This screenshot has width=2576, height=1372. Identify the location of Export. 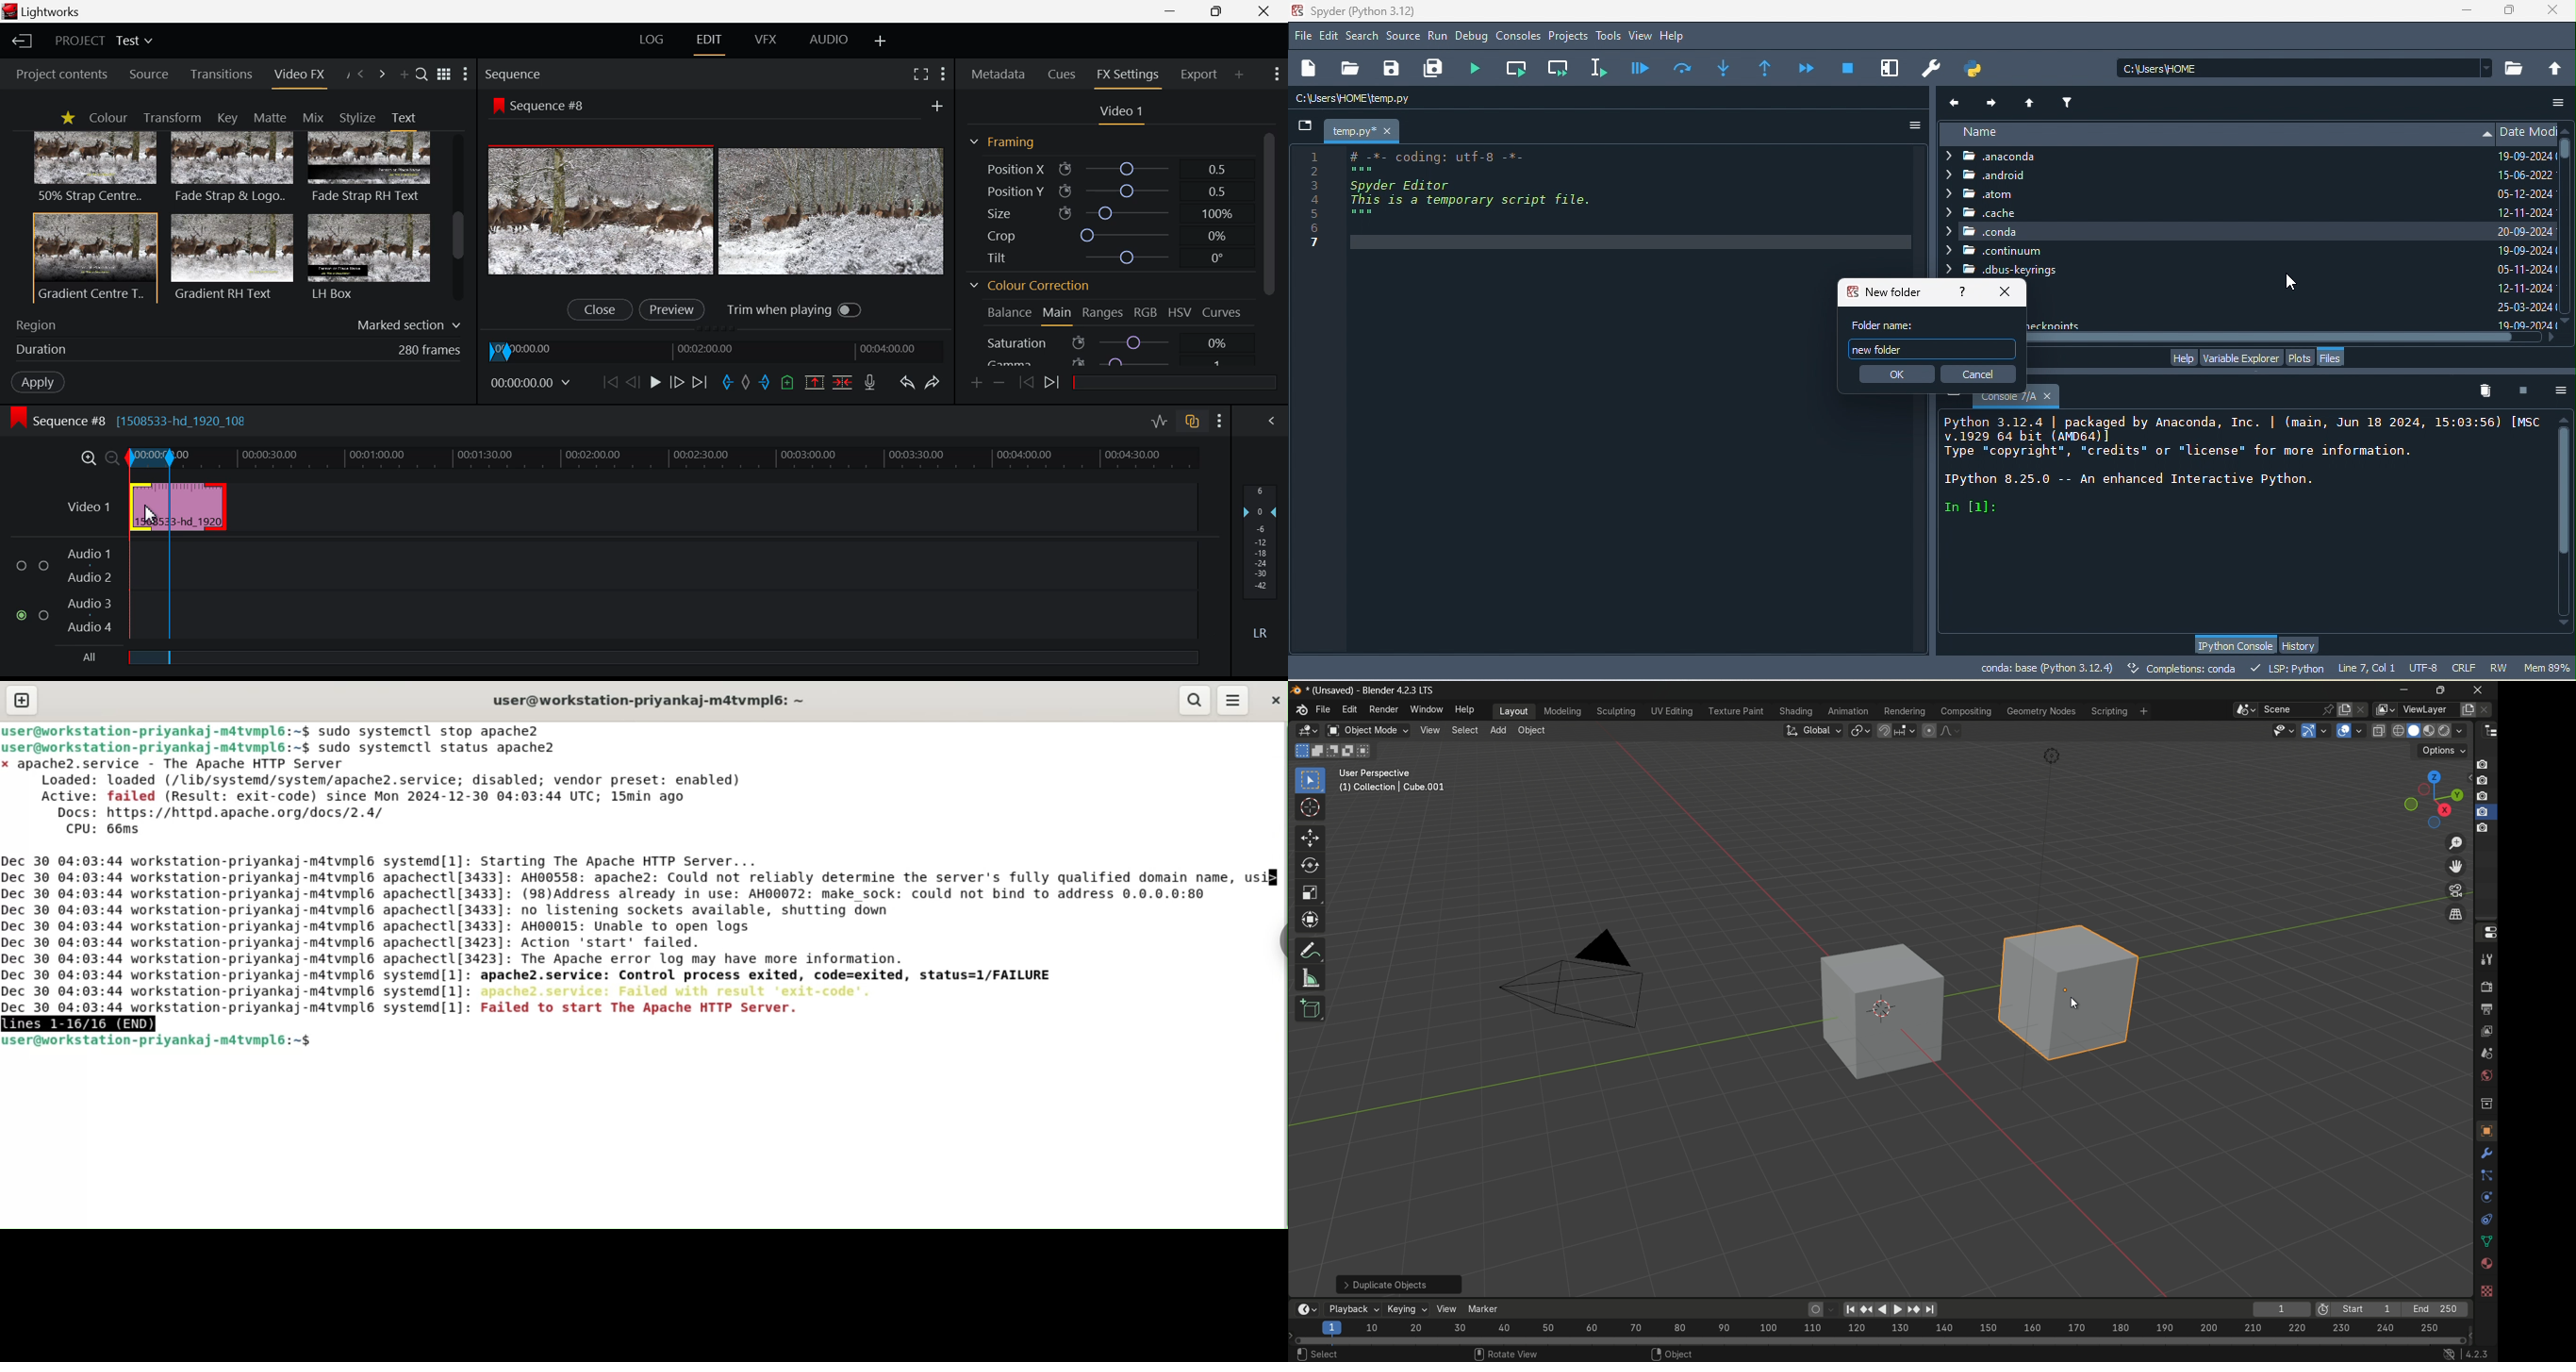
(1199, 72).